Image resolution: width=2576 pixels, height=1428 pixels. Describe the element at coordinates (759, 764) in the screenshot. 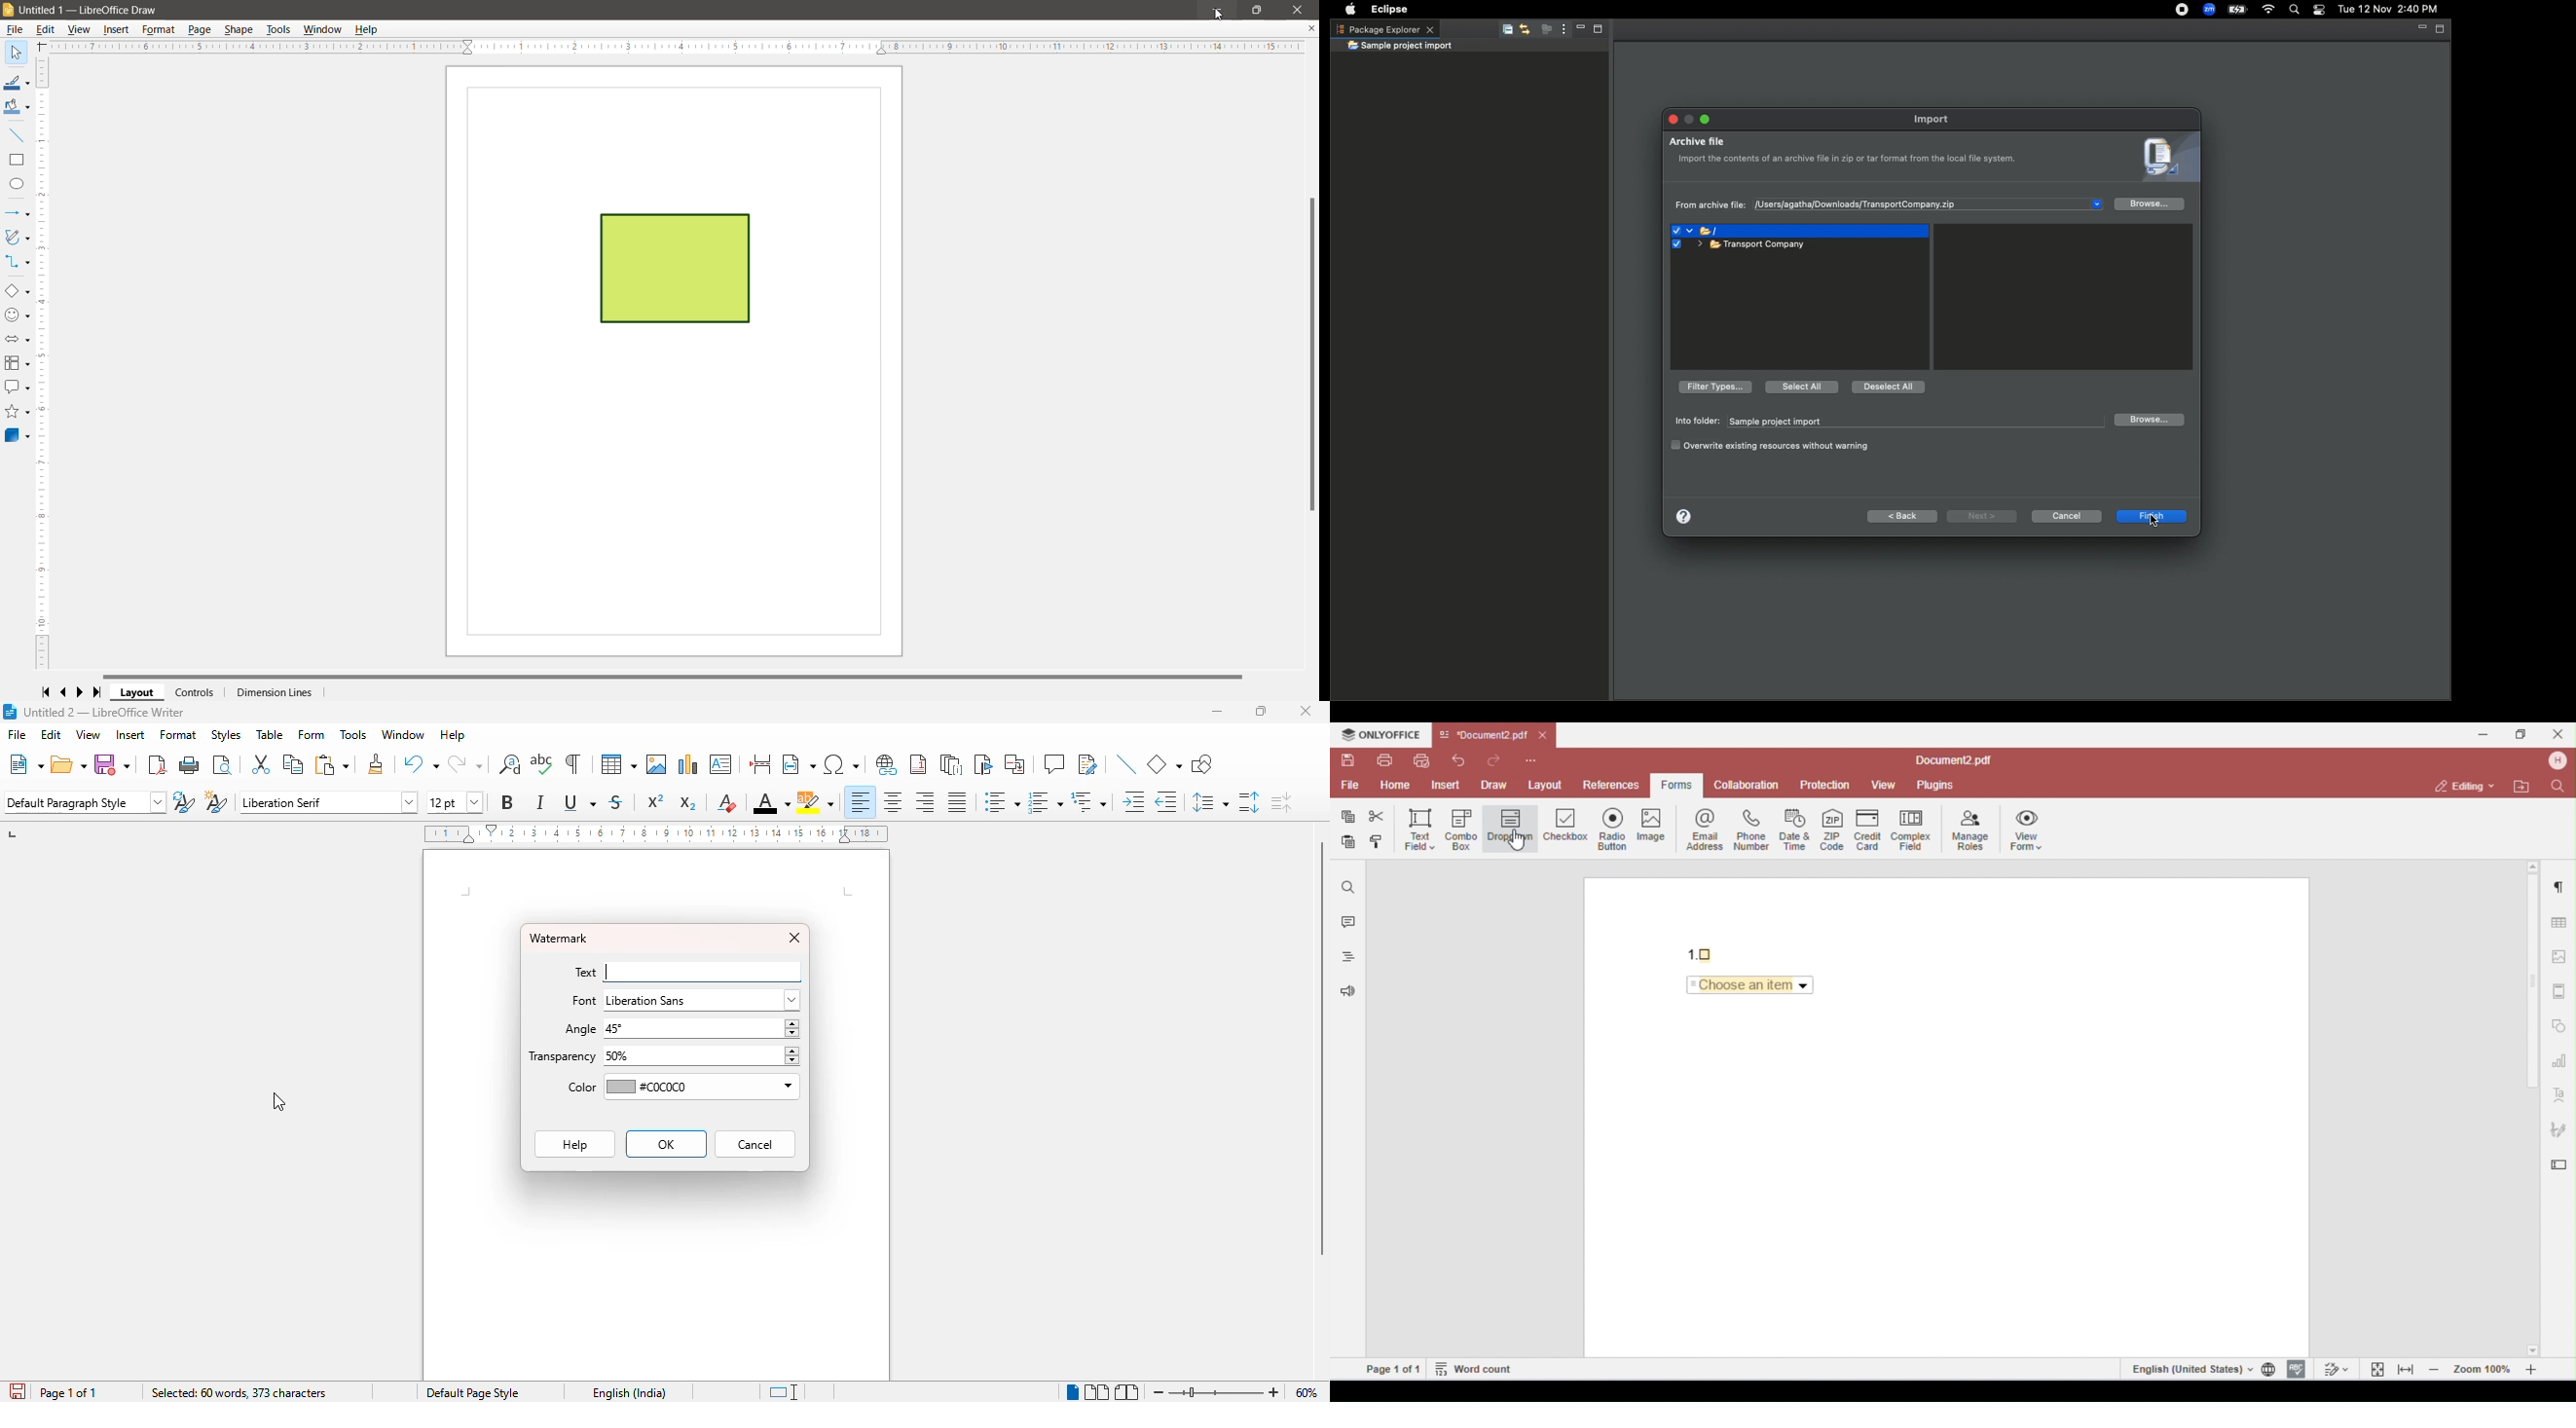

I see `insert page break` at that location.